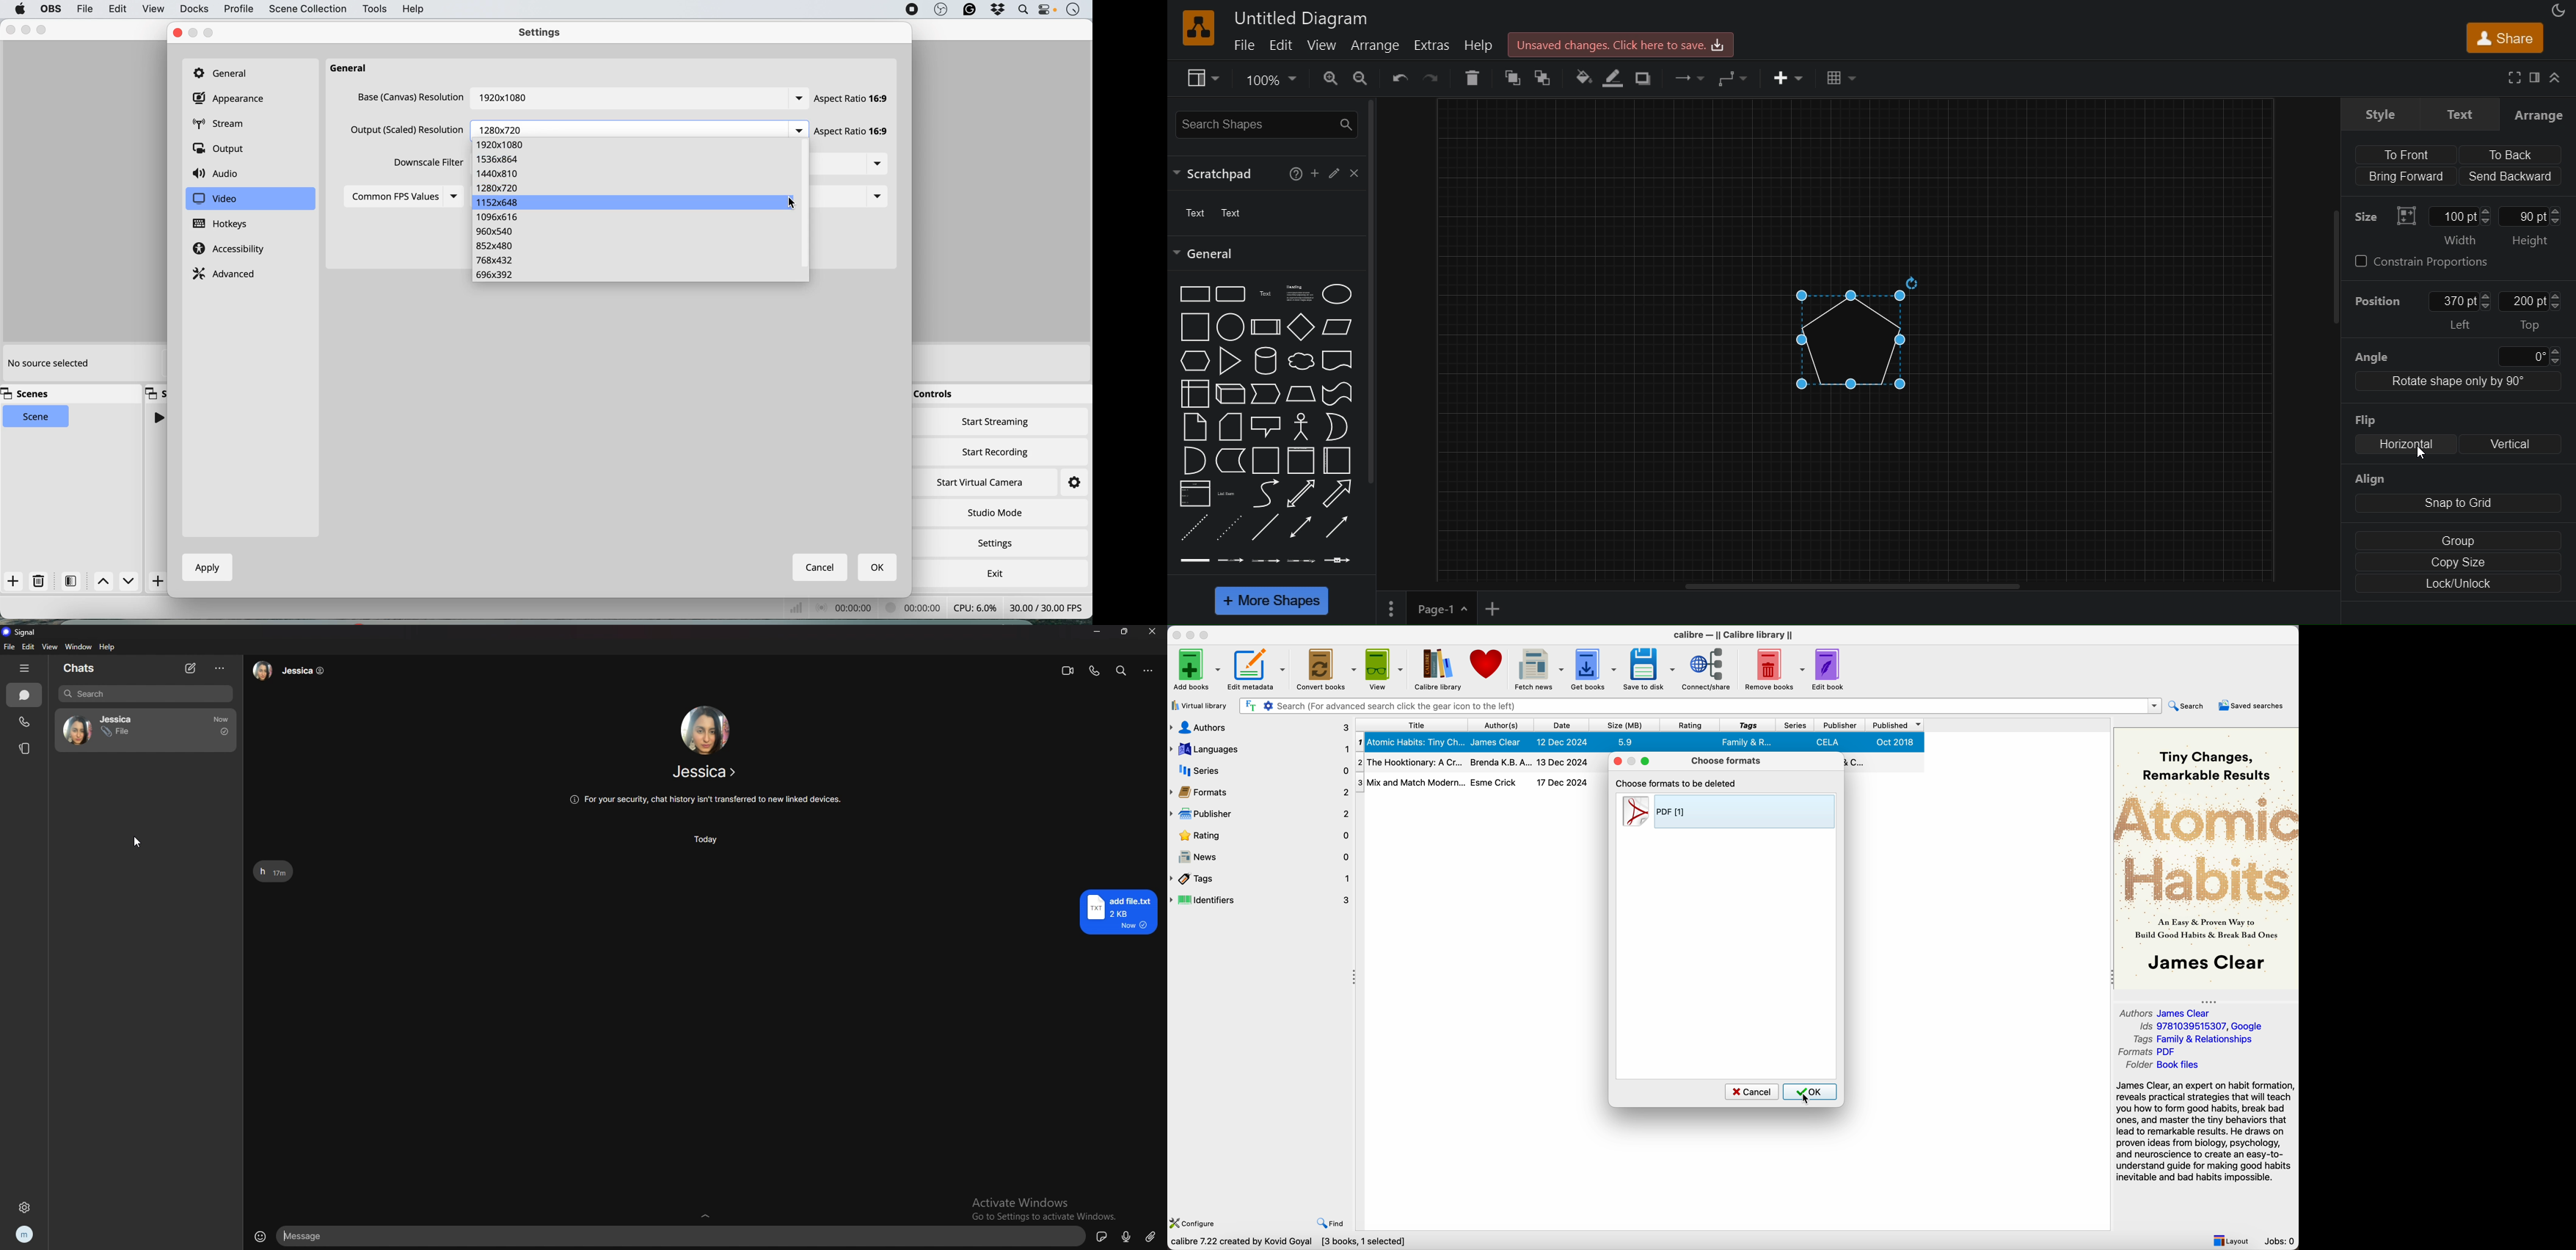 This screenshot has height=1260, width=2576. What do you see at coordinates (153, 10) in the screenshot?
I see `view` at bounding box center [153, 10].